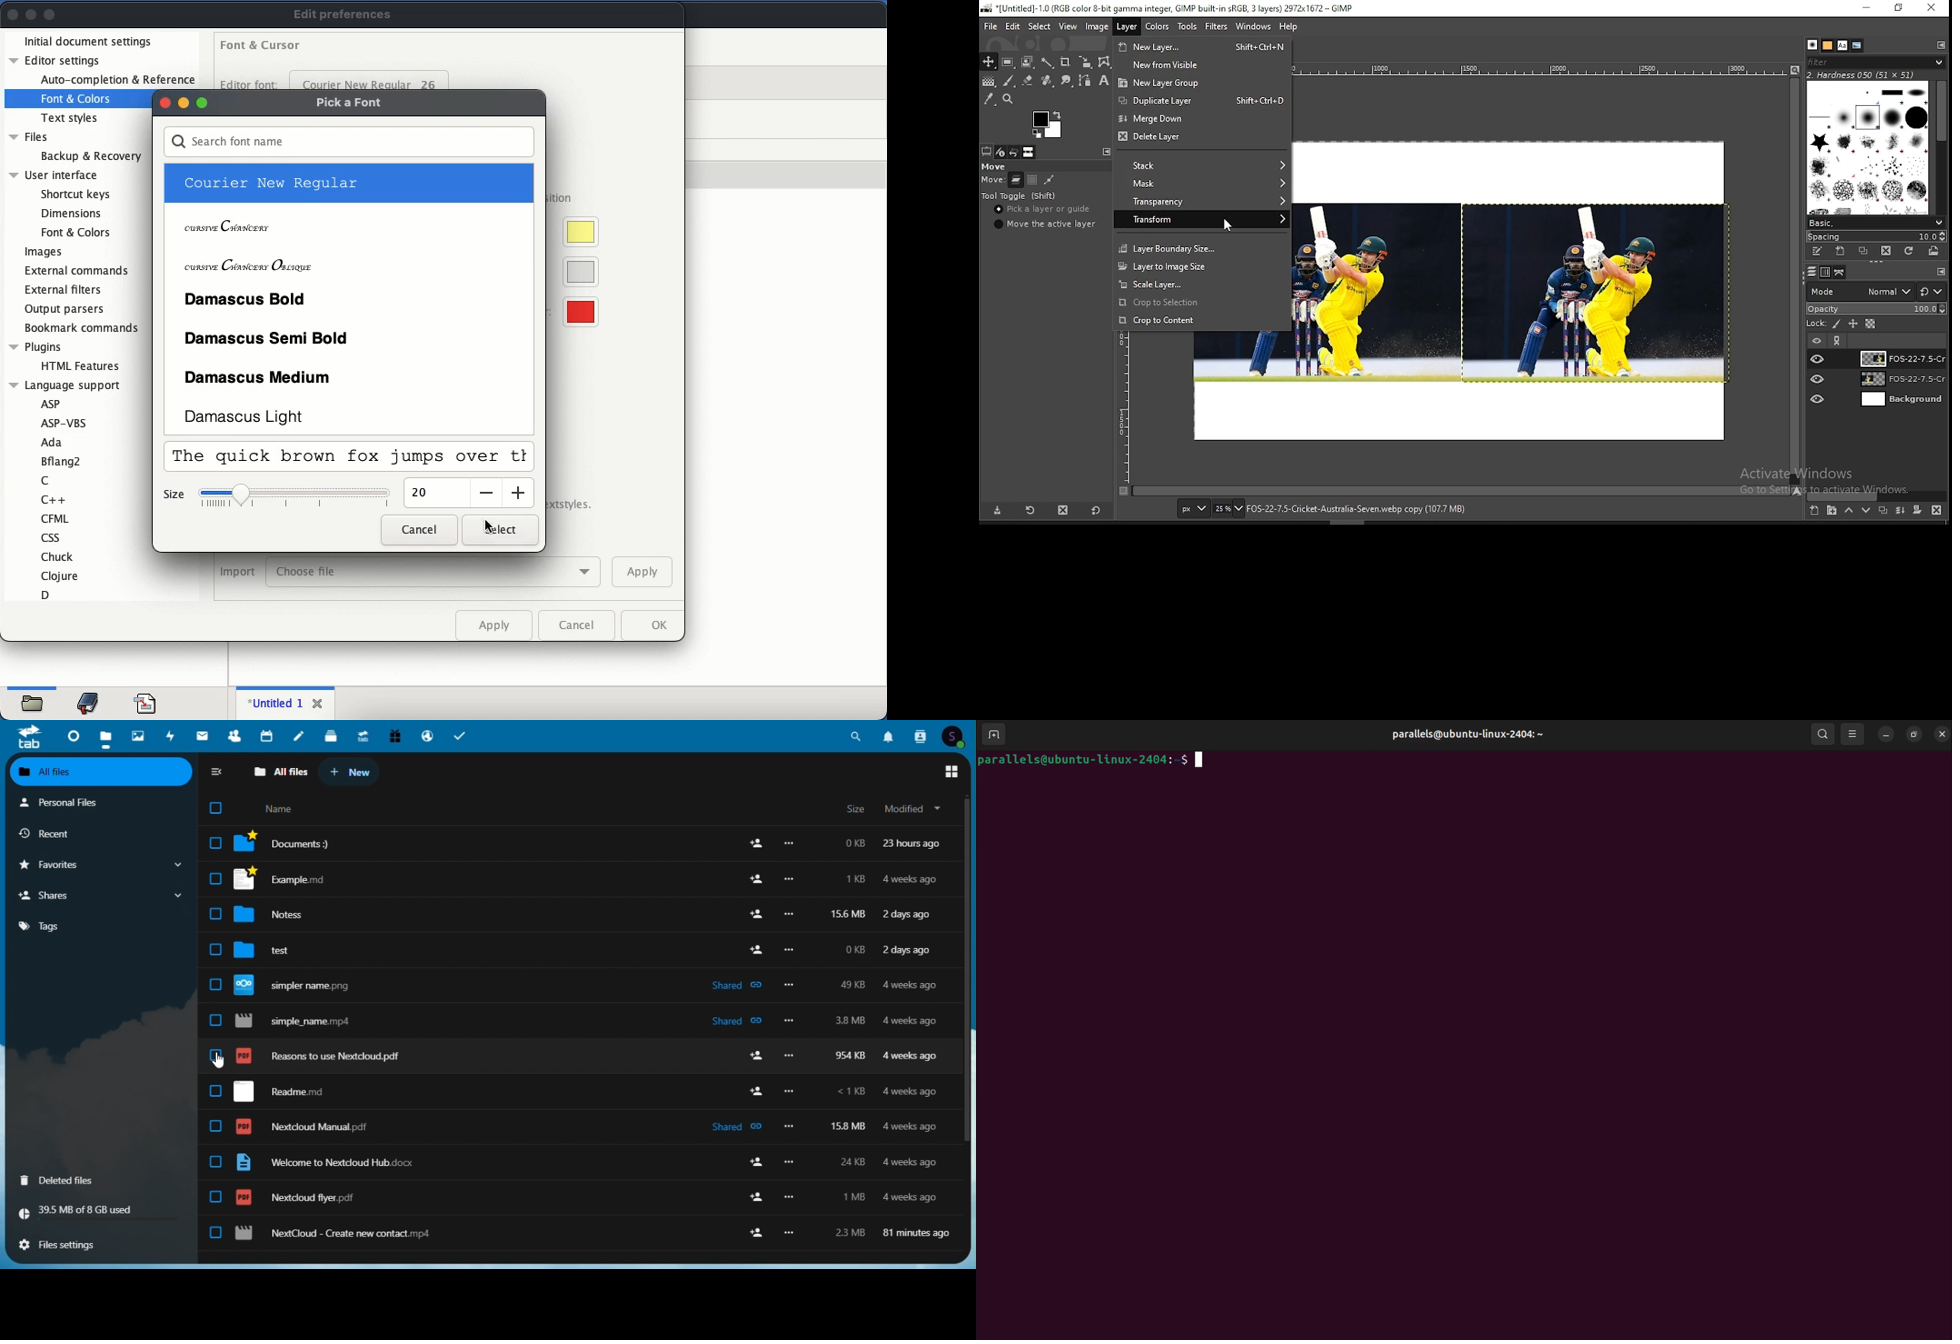  I want to click on files, so click(106, 736).